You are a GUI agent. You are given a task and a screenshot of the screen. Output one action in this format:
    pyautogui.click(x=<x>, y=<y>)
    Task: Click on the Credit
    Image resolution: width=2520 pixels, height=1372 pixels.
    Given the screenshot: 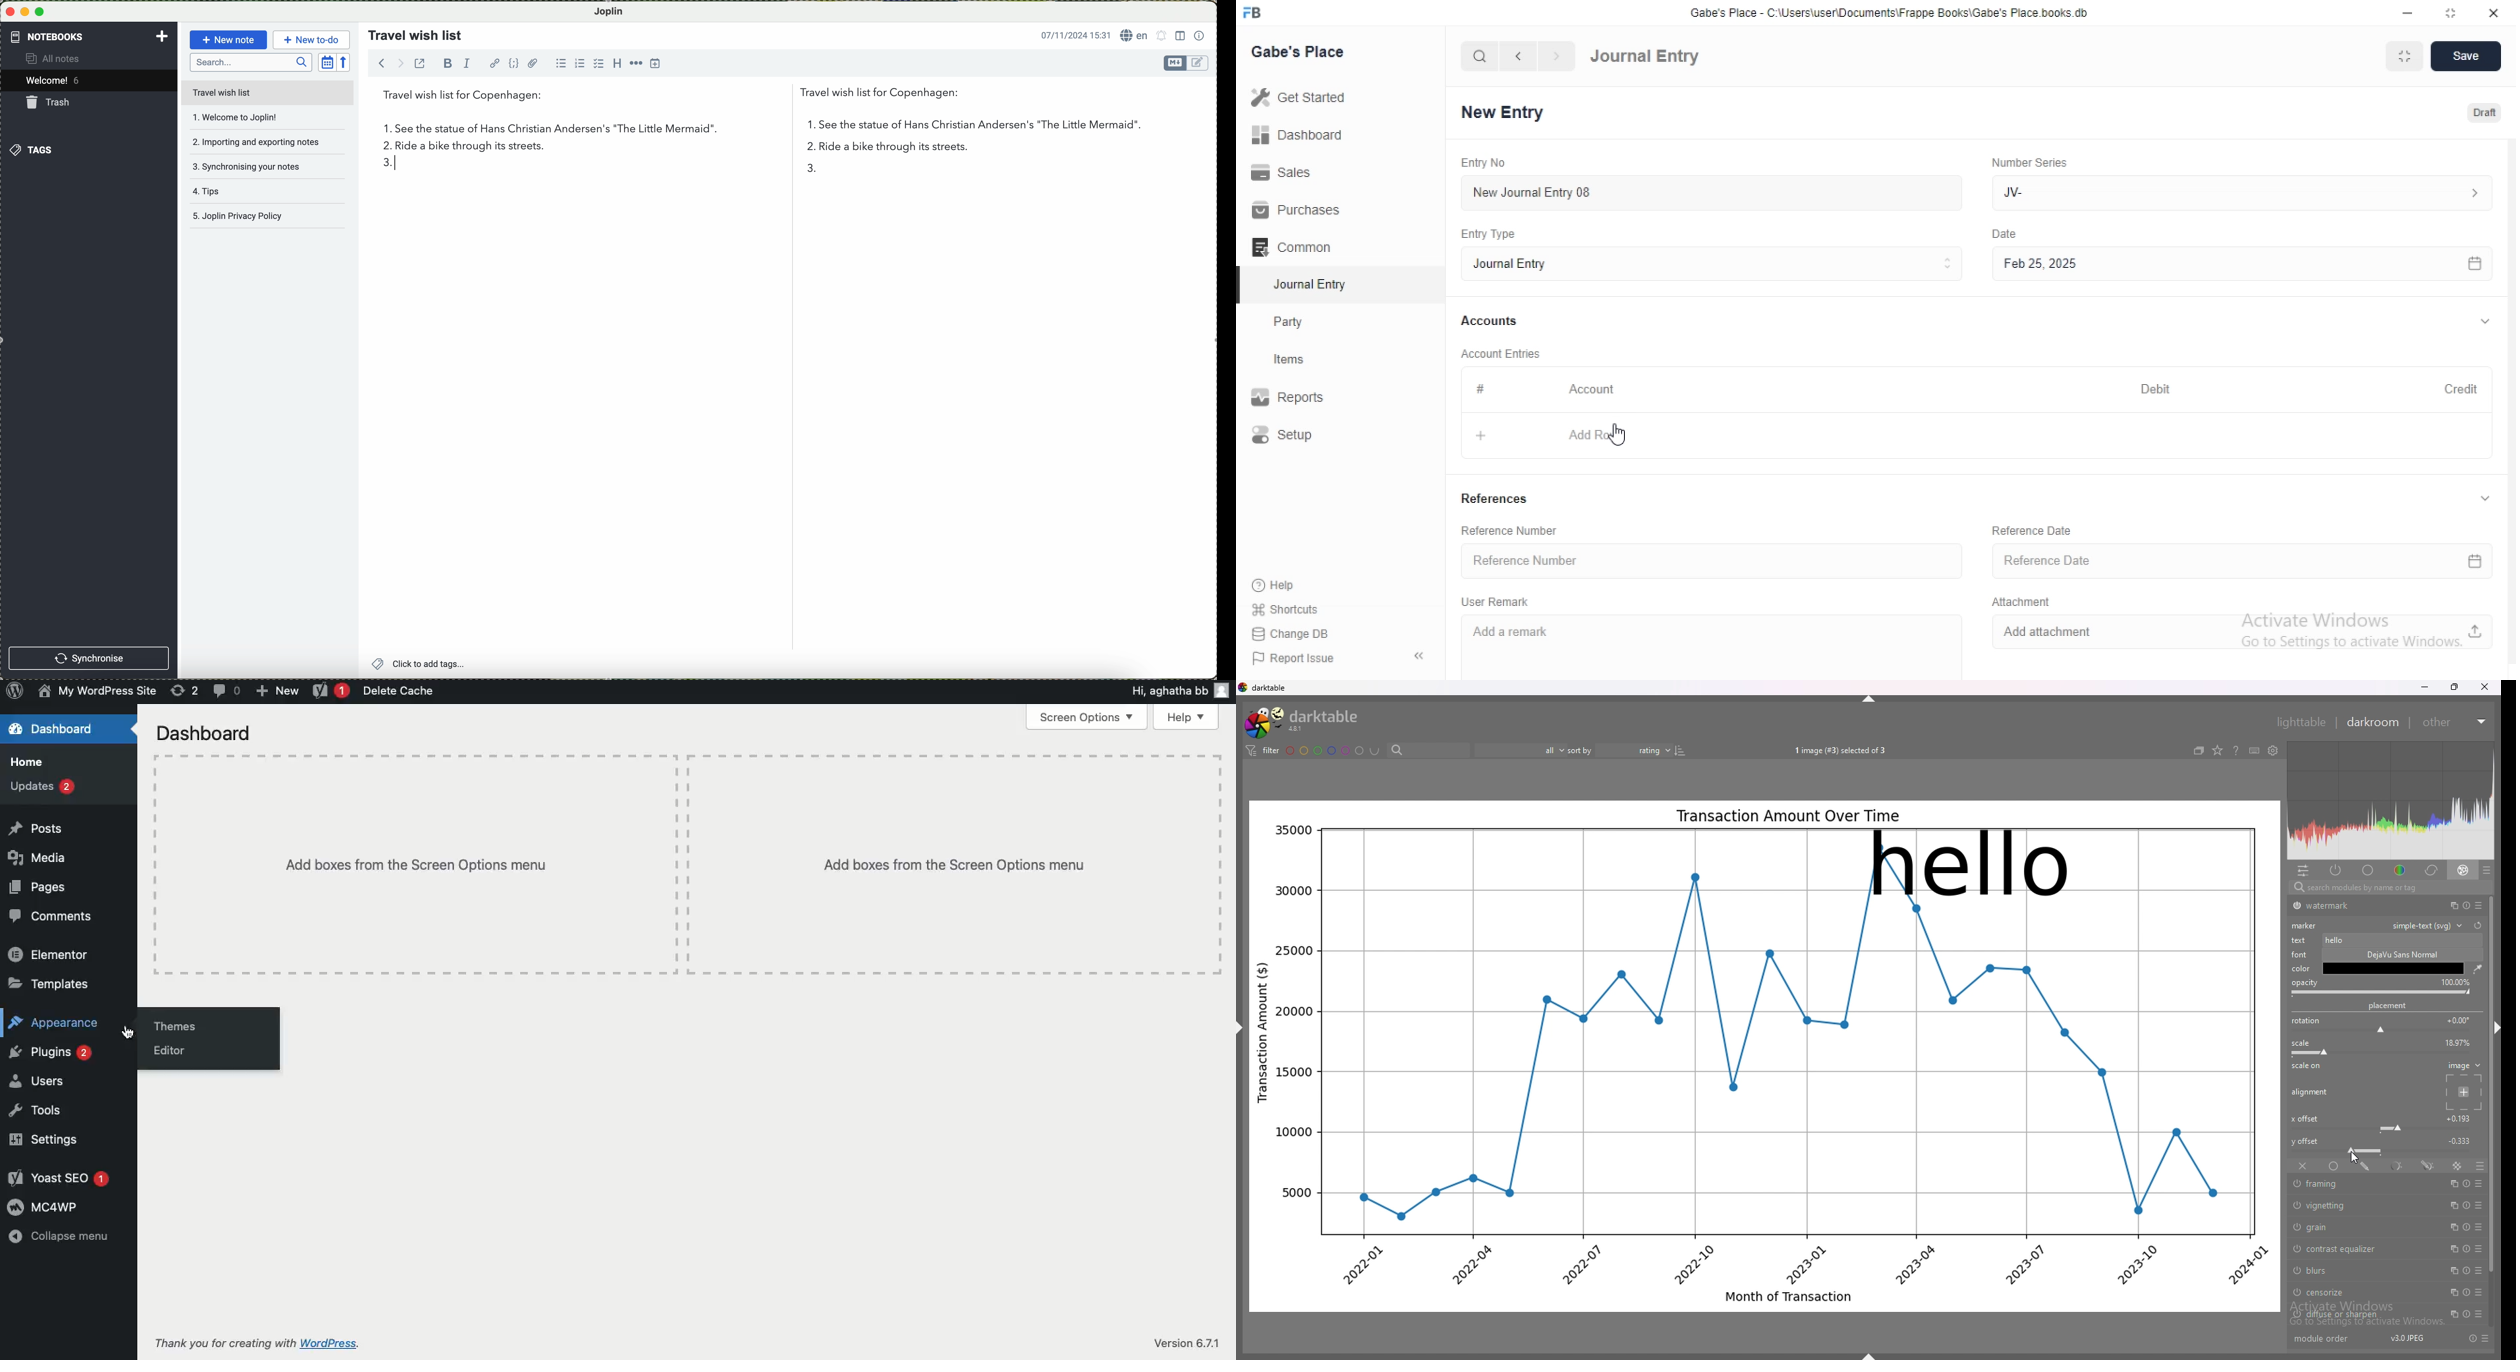 What is the action you would take?
    pyautogui.click(x=2452, y=389)
    